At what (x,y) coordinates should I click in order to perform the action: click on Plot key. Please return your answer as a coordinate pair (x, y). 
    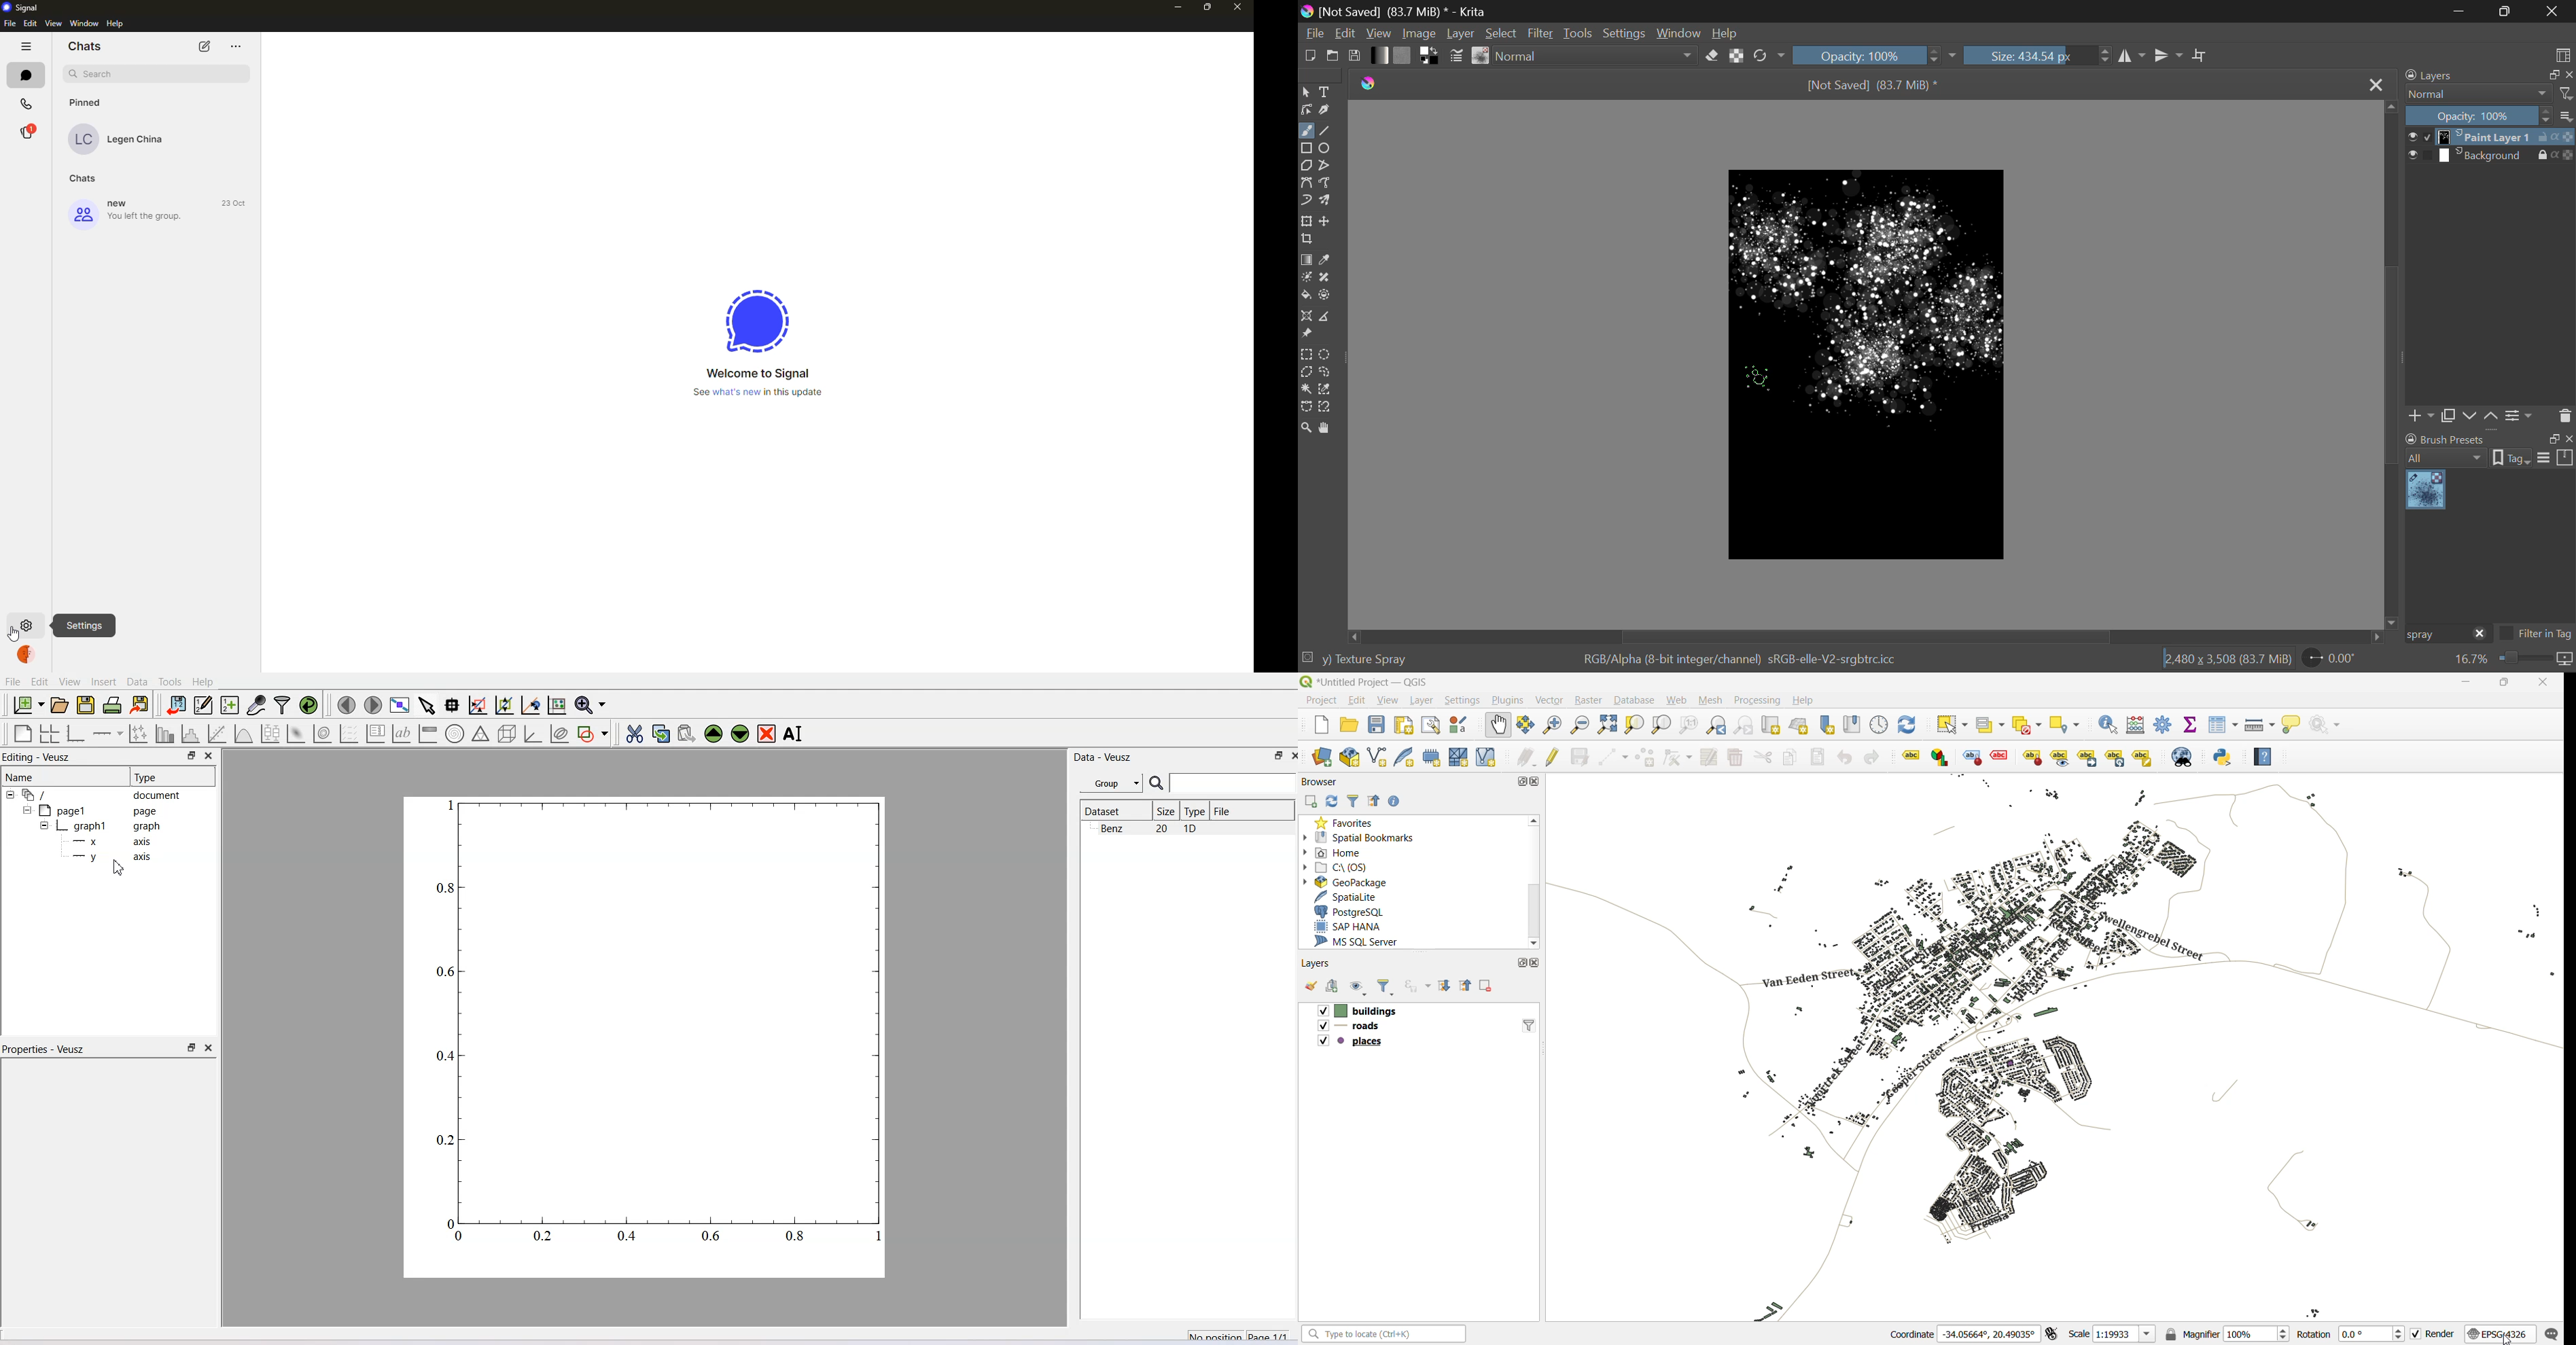
    Looking at the image, I should click on (375, 734).